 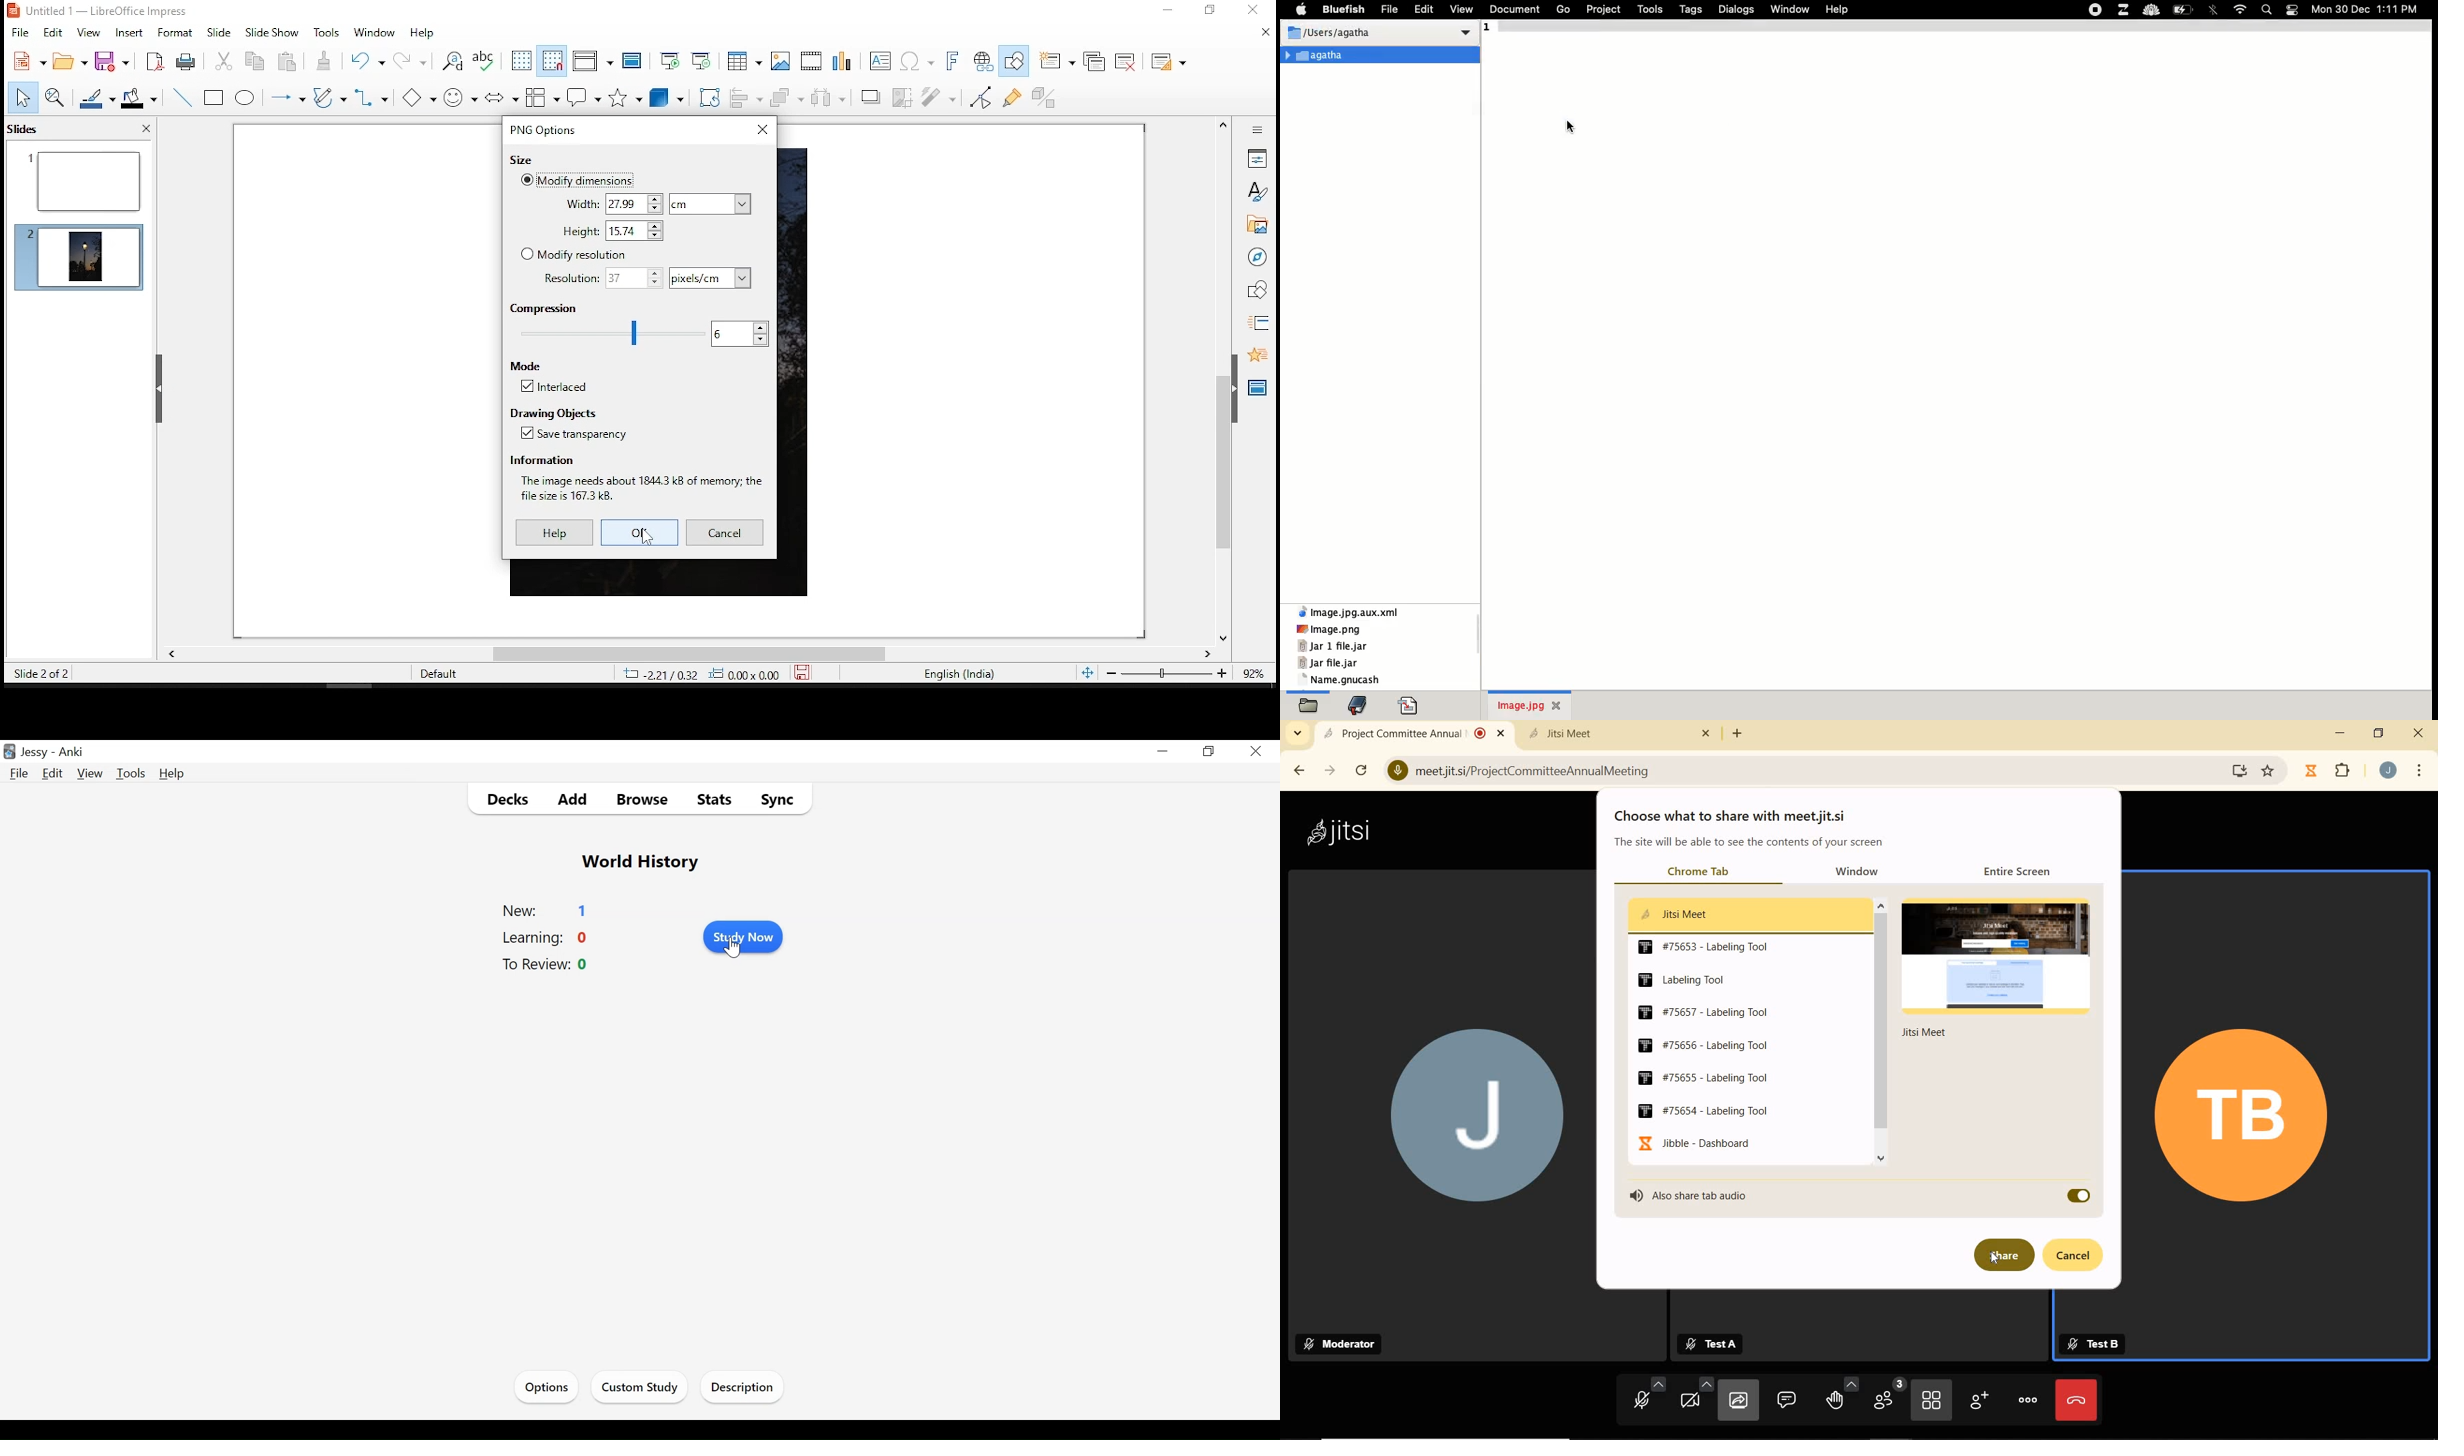 I want to click on ALSO SHARE TAB AUDIO, so click(x=1708, y=1195).